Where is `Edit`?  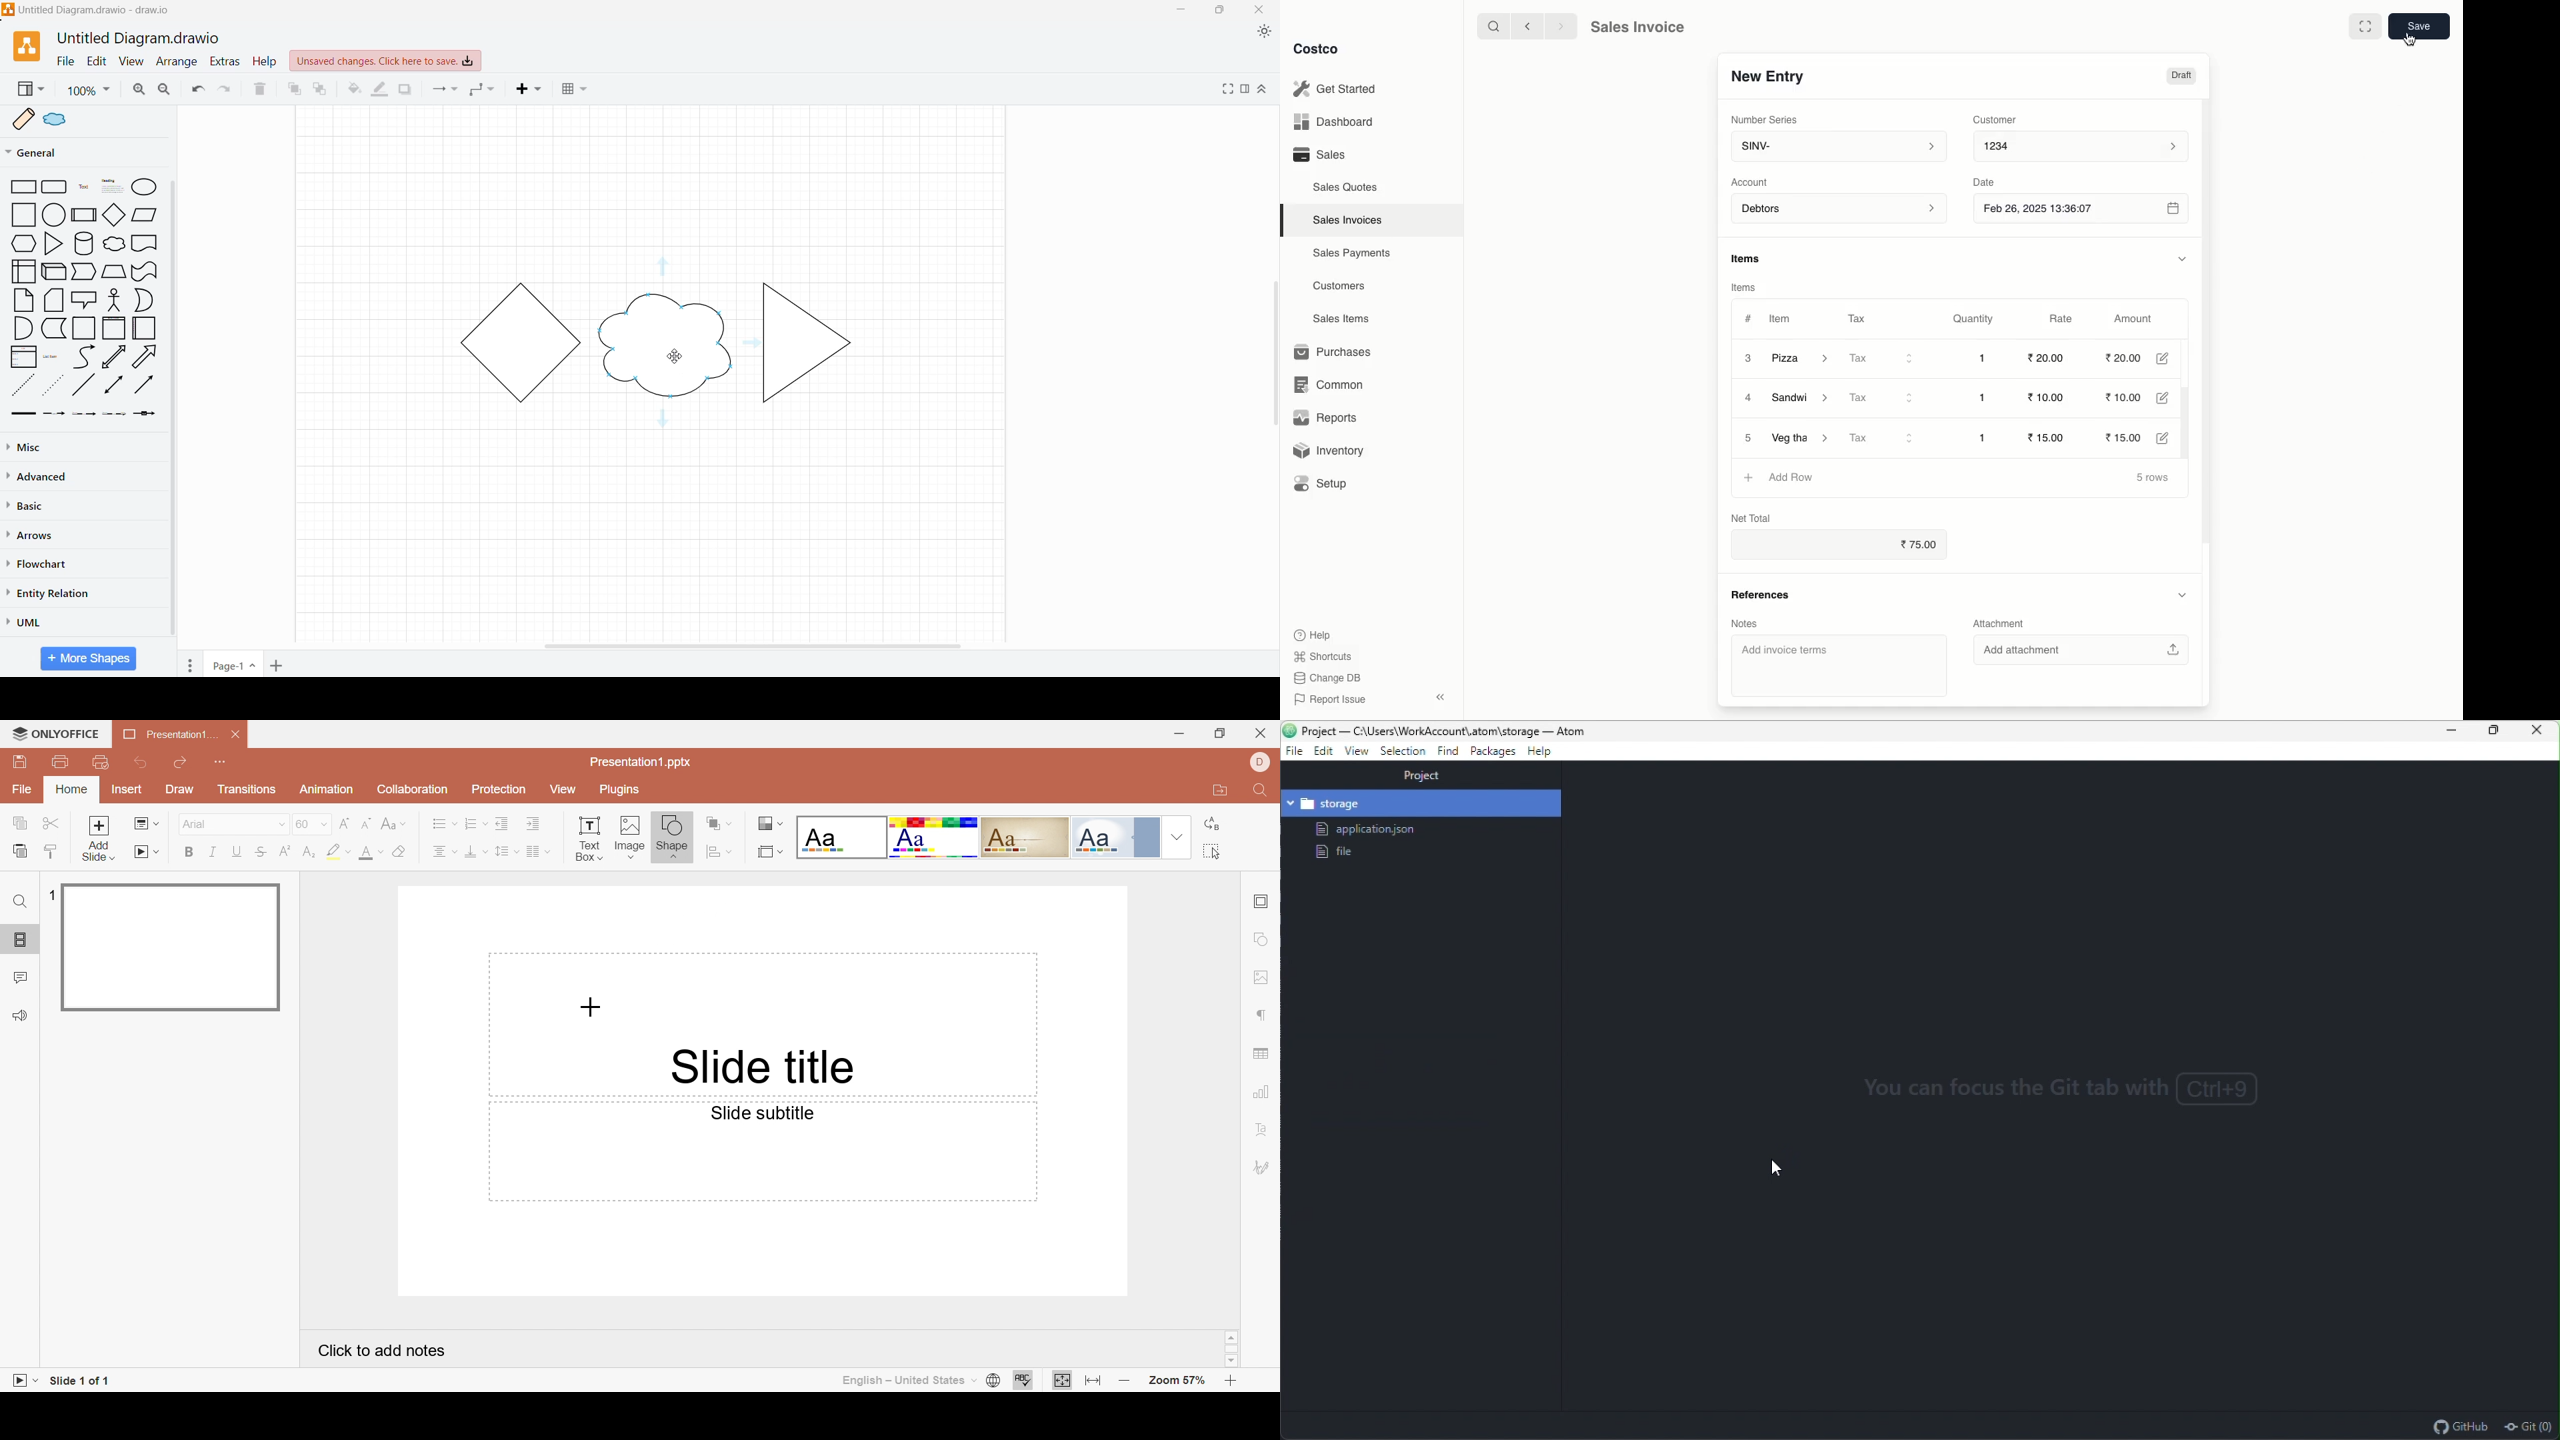 Edit is located at coordinates (2170, 437).